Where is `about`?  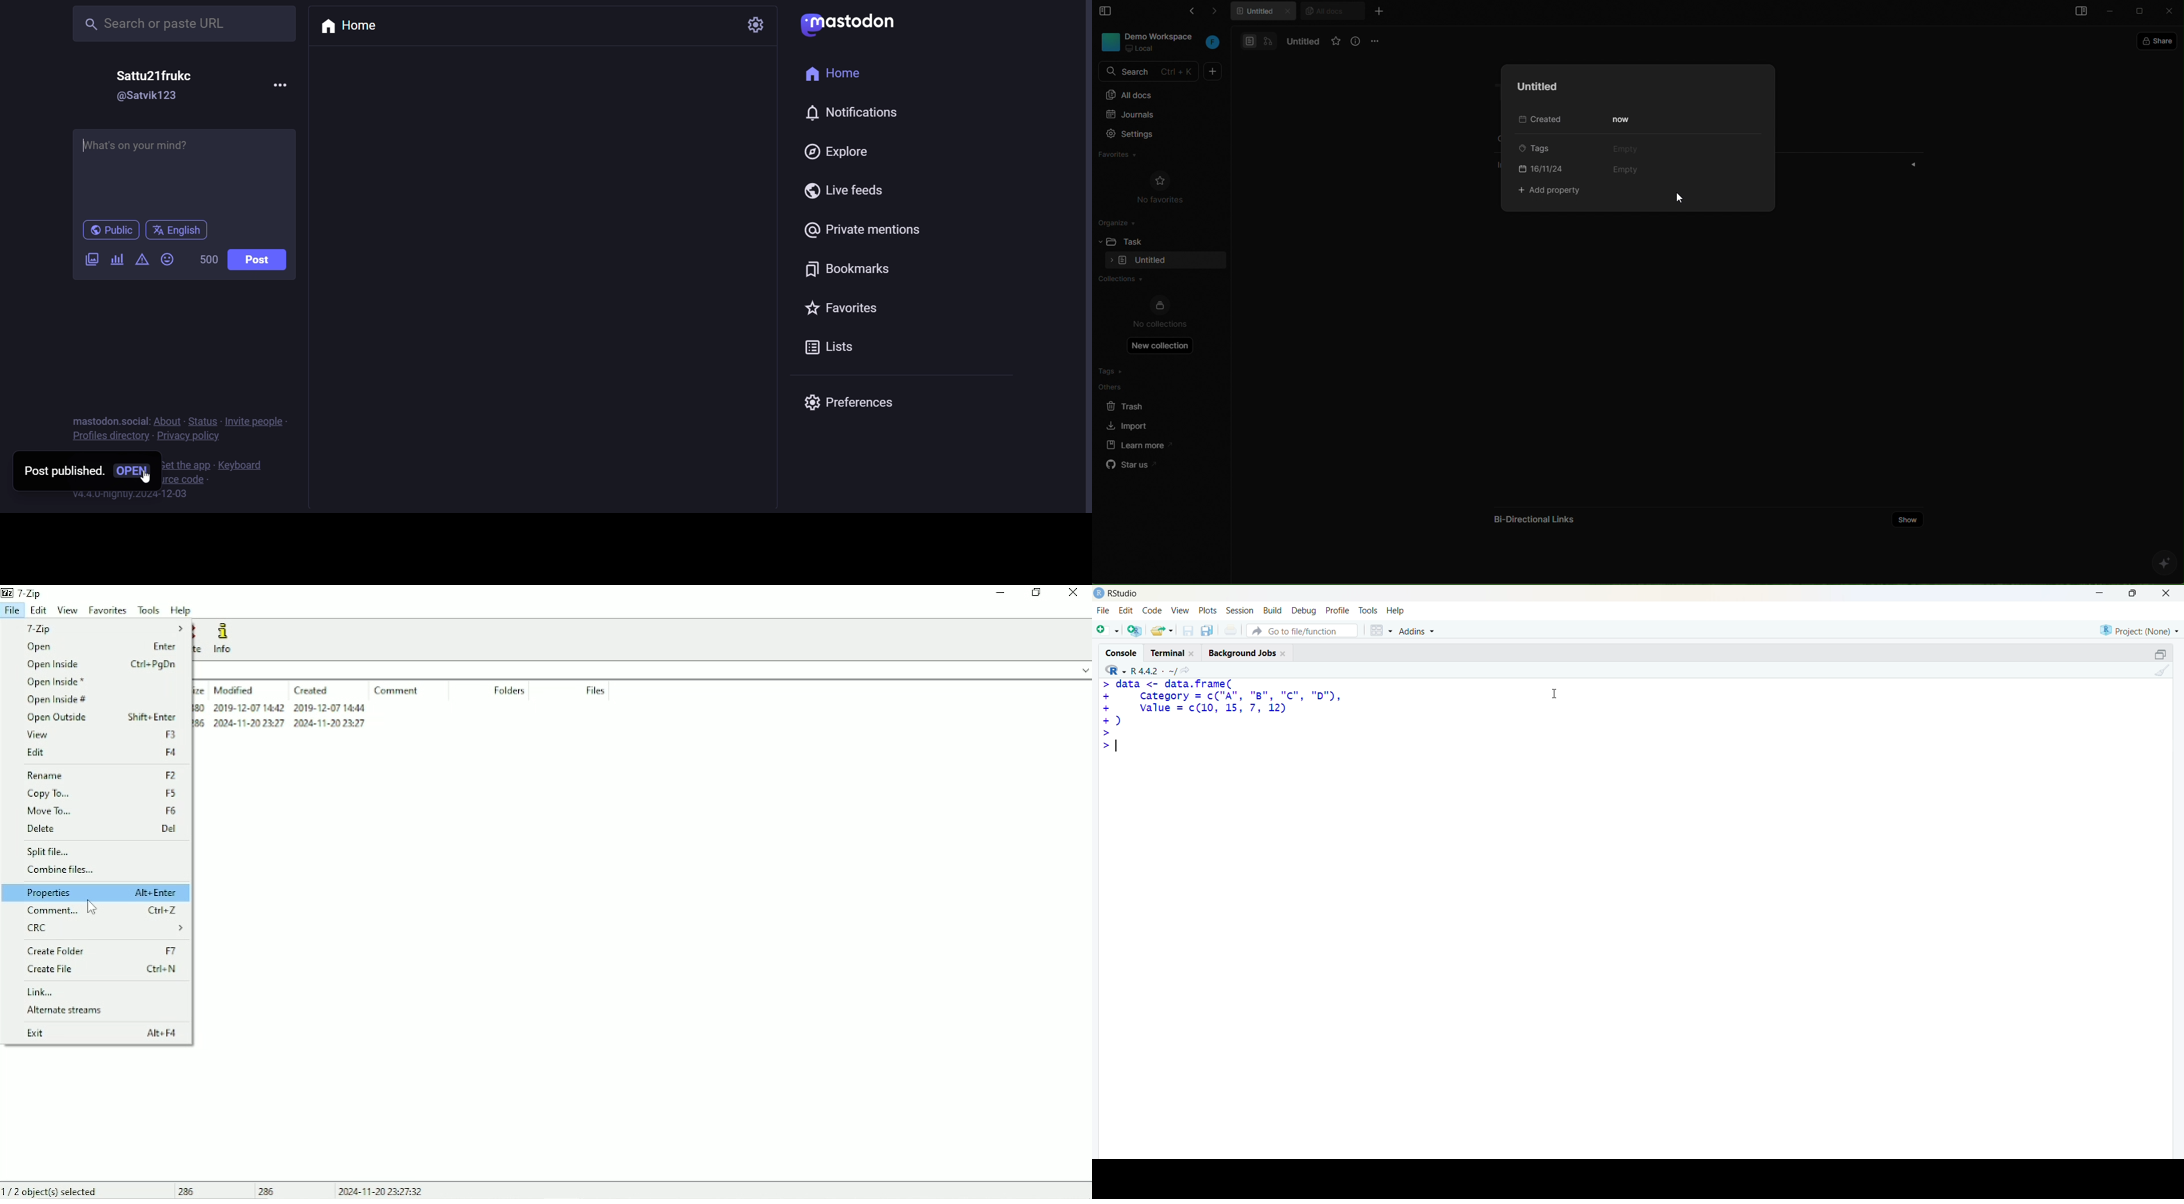 about is located at coordinates (166, 420).